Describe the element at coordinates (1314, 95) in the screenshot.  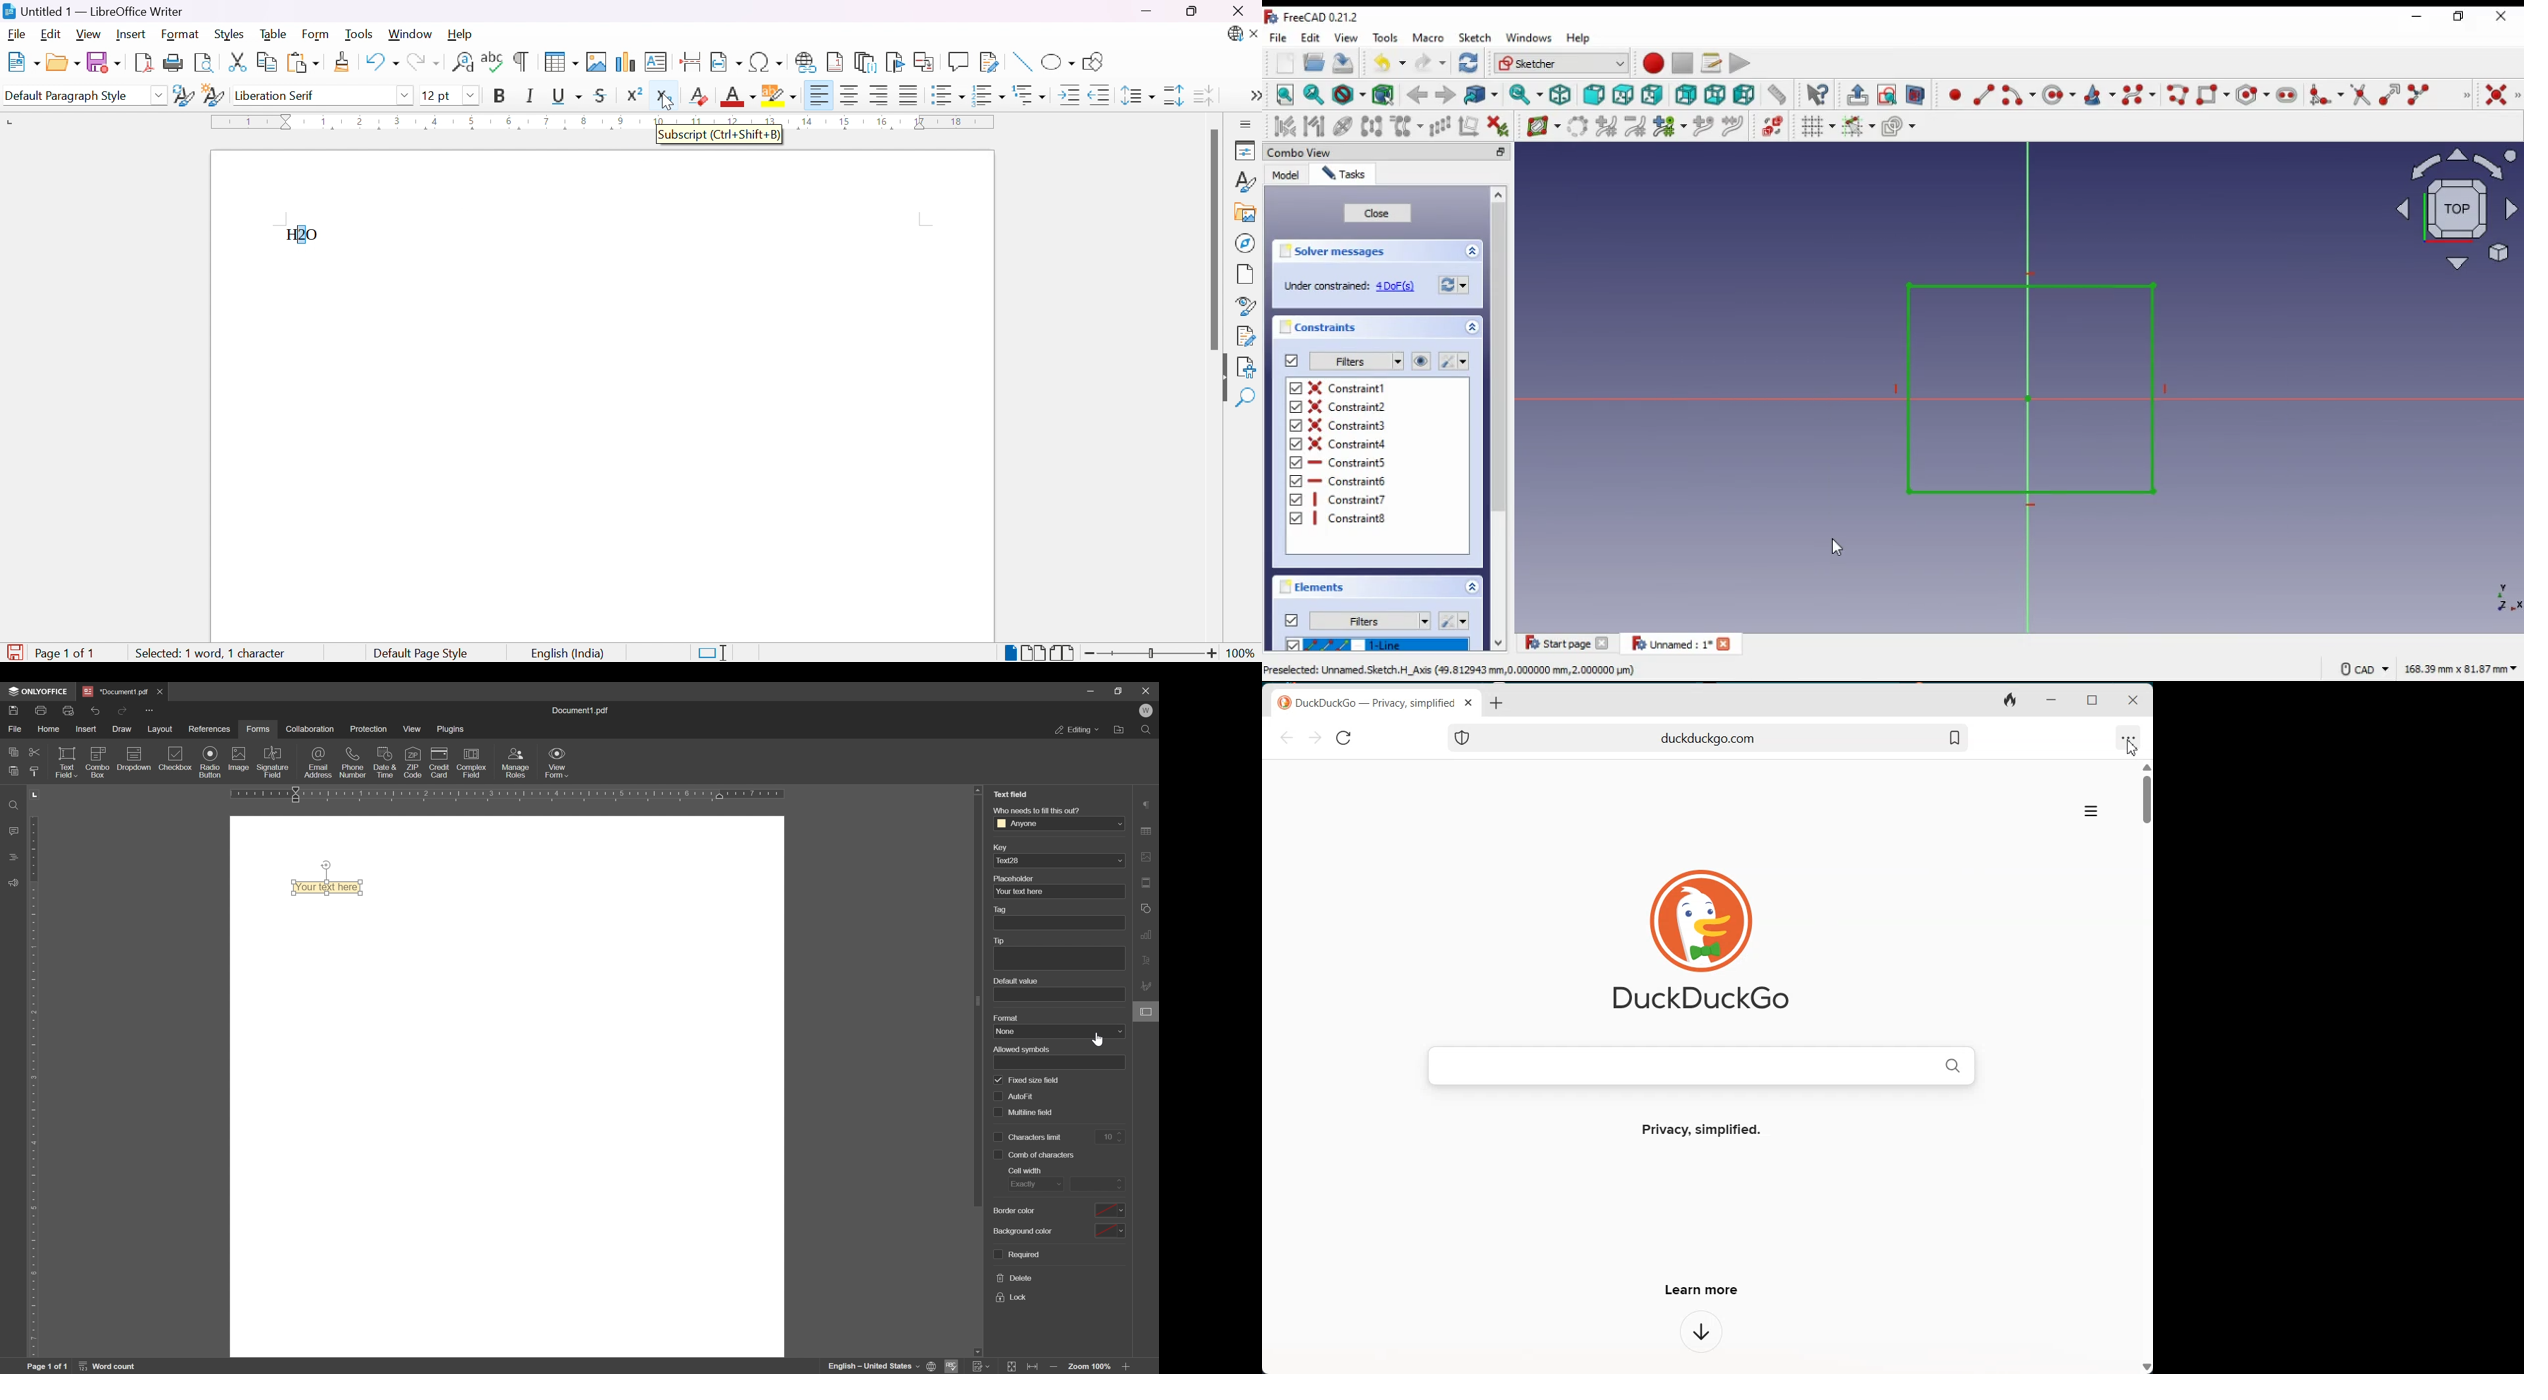
I see `fit selection` at that location.